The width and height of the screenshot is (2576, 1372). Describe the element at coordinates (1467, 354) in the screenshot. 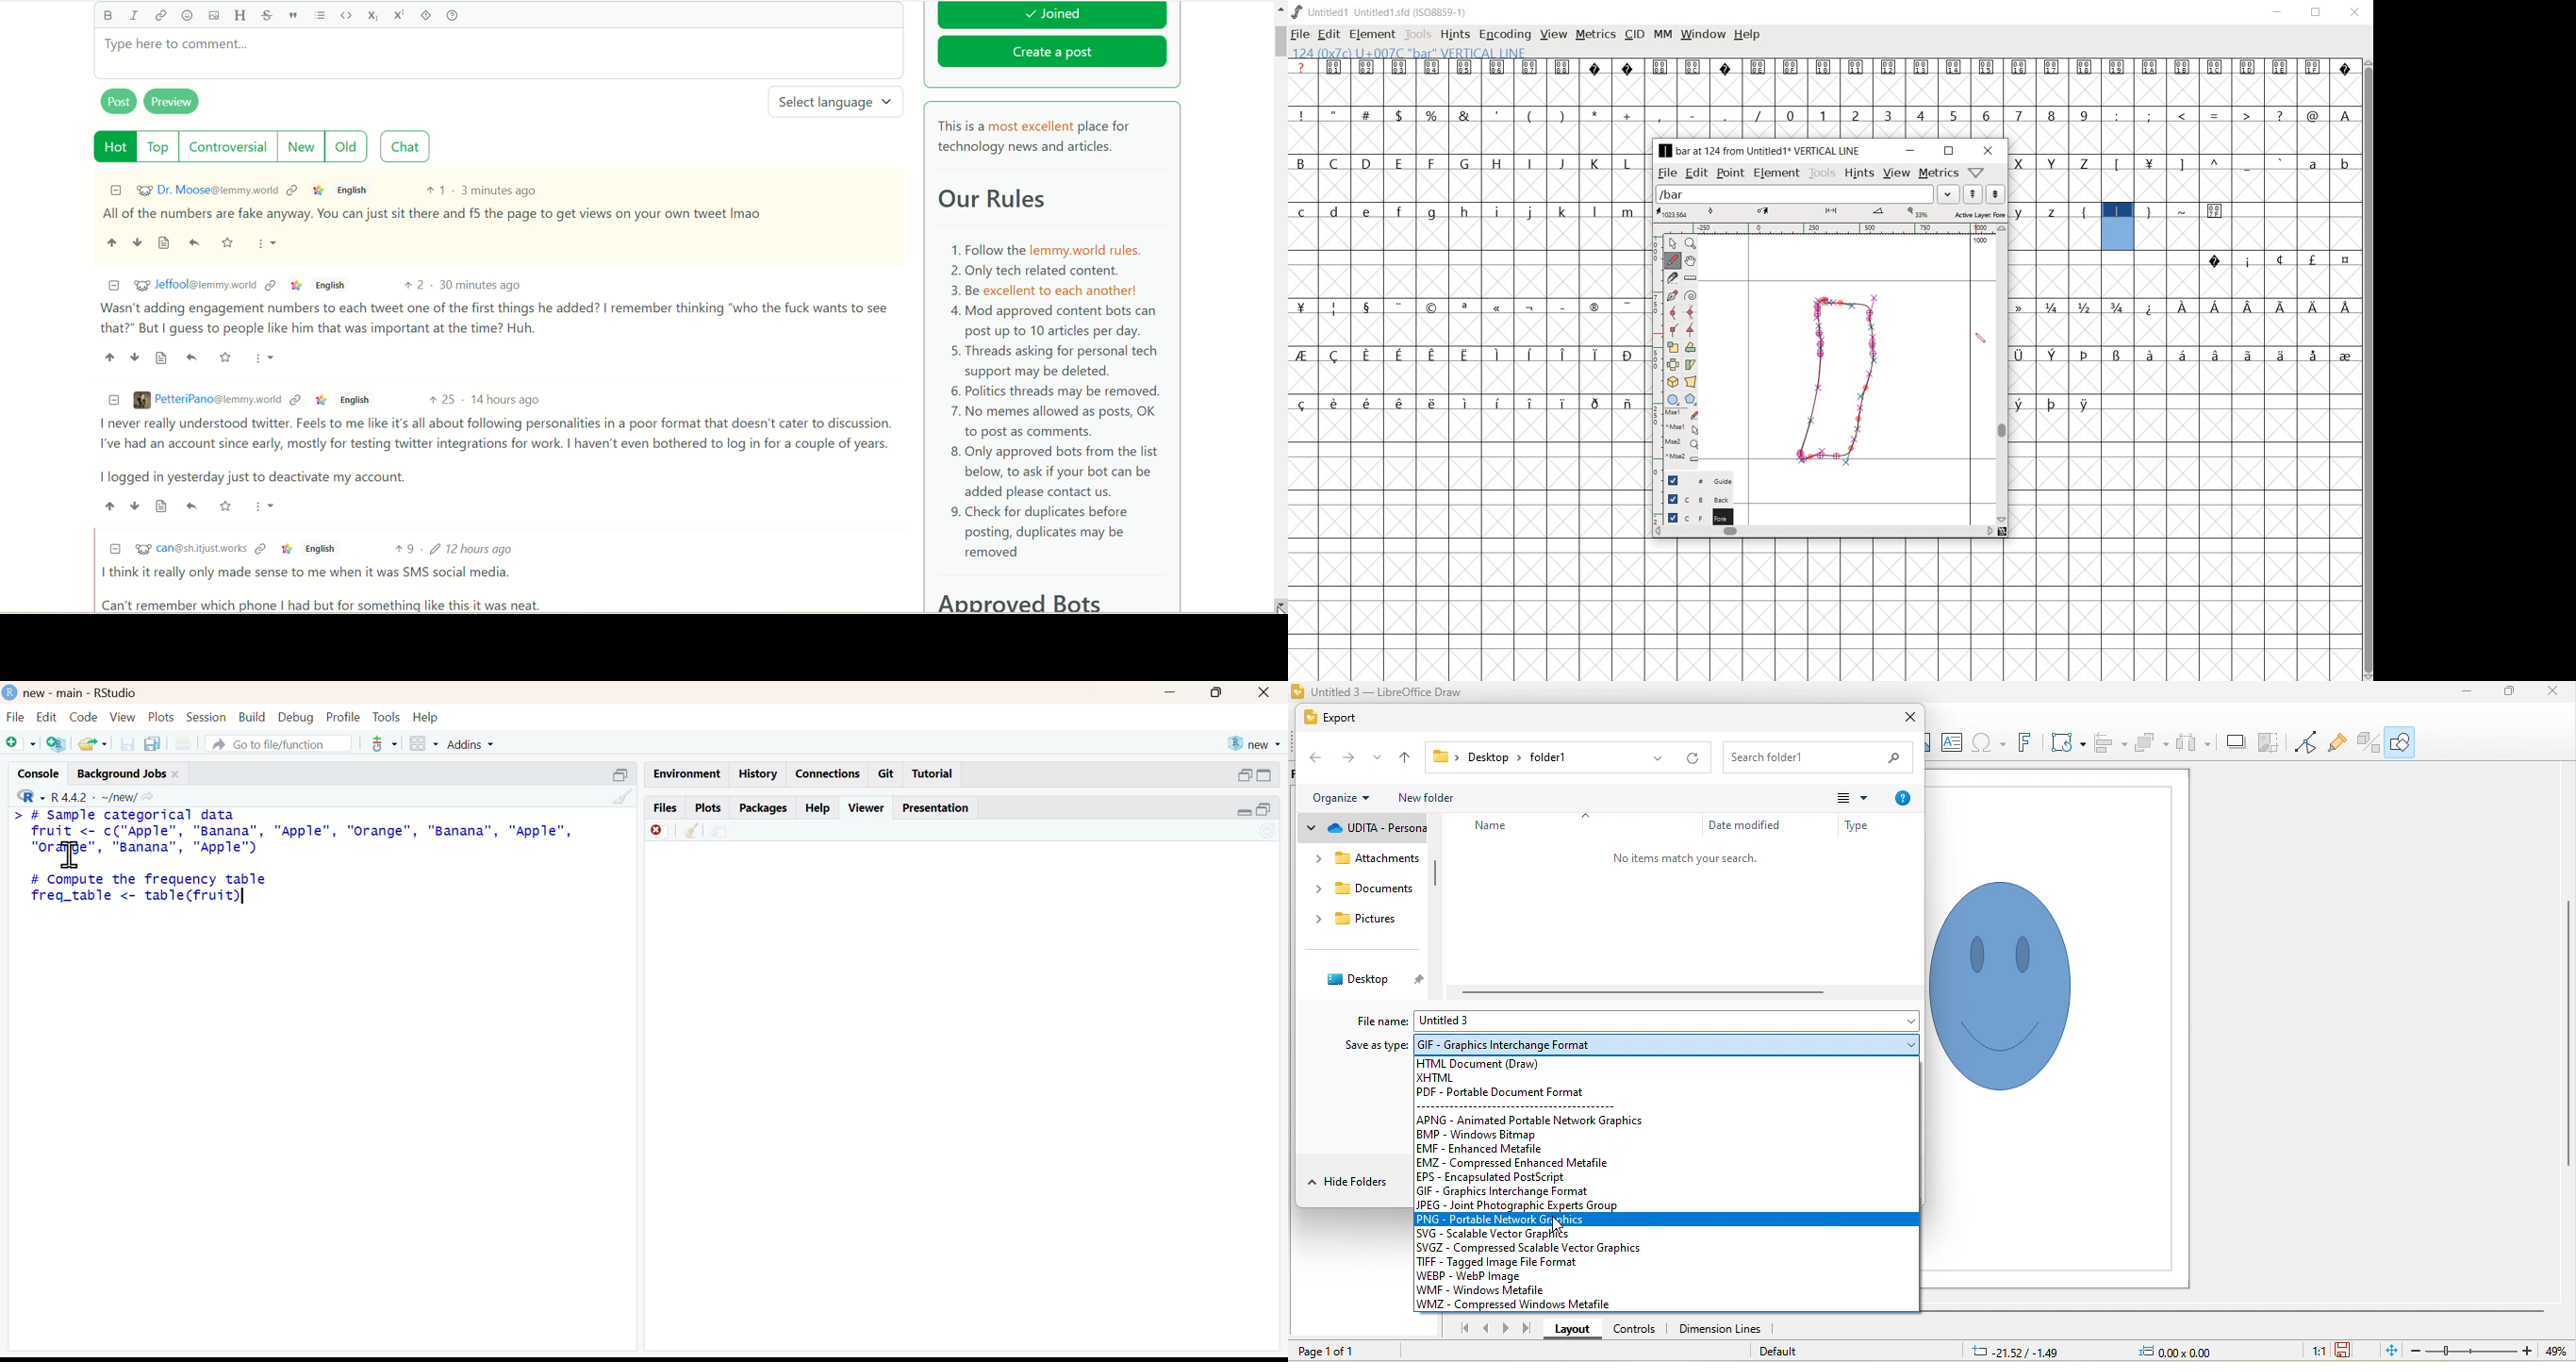

I see `special letters` at that location.